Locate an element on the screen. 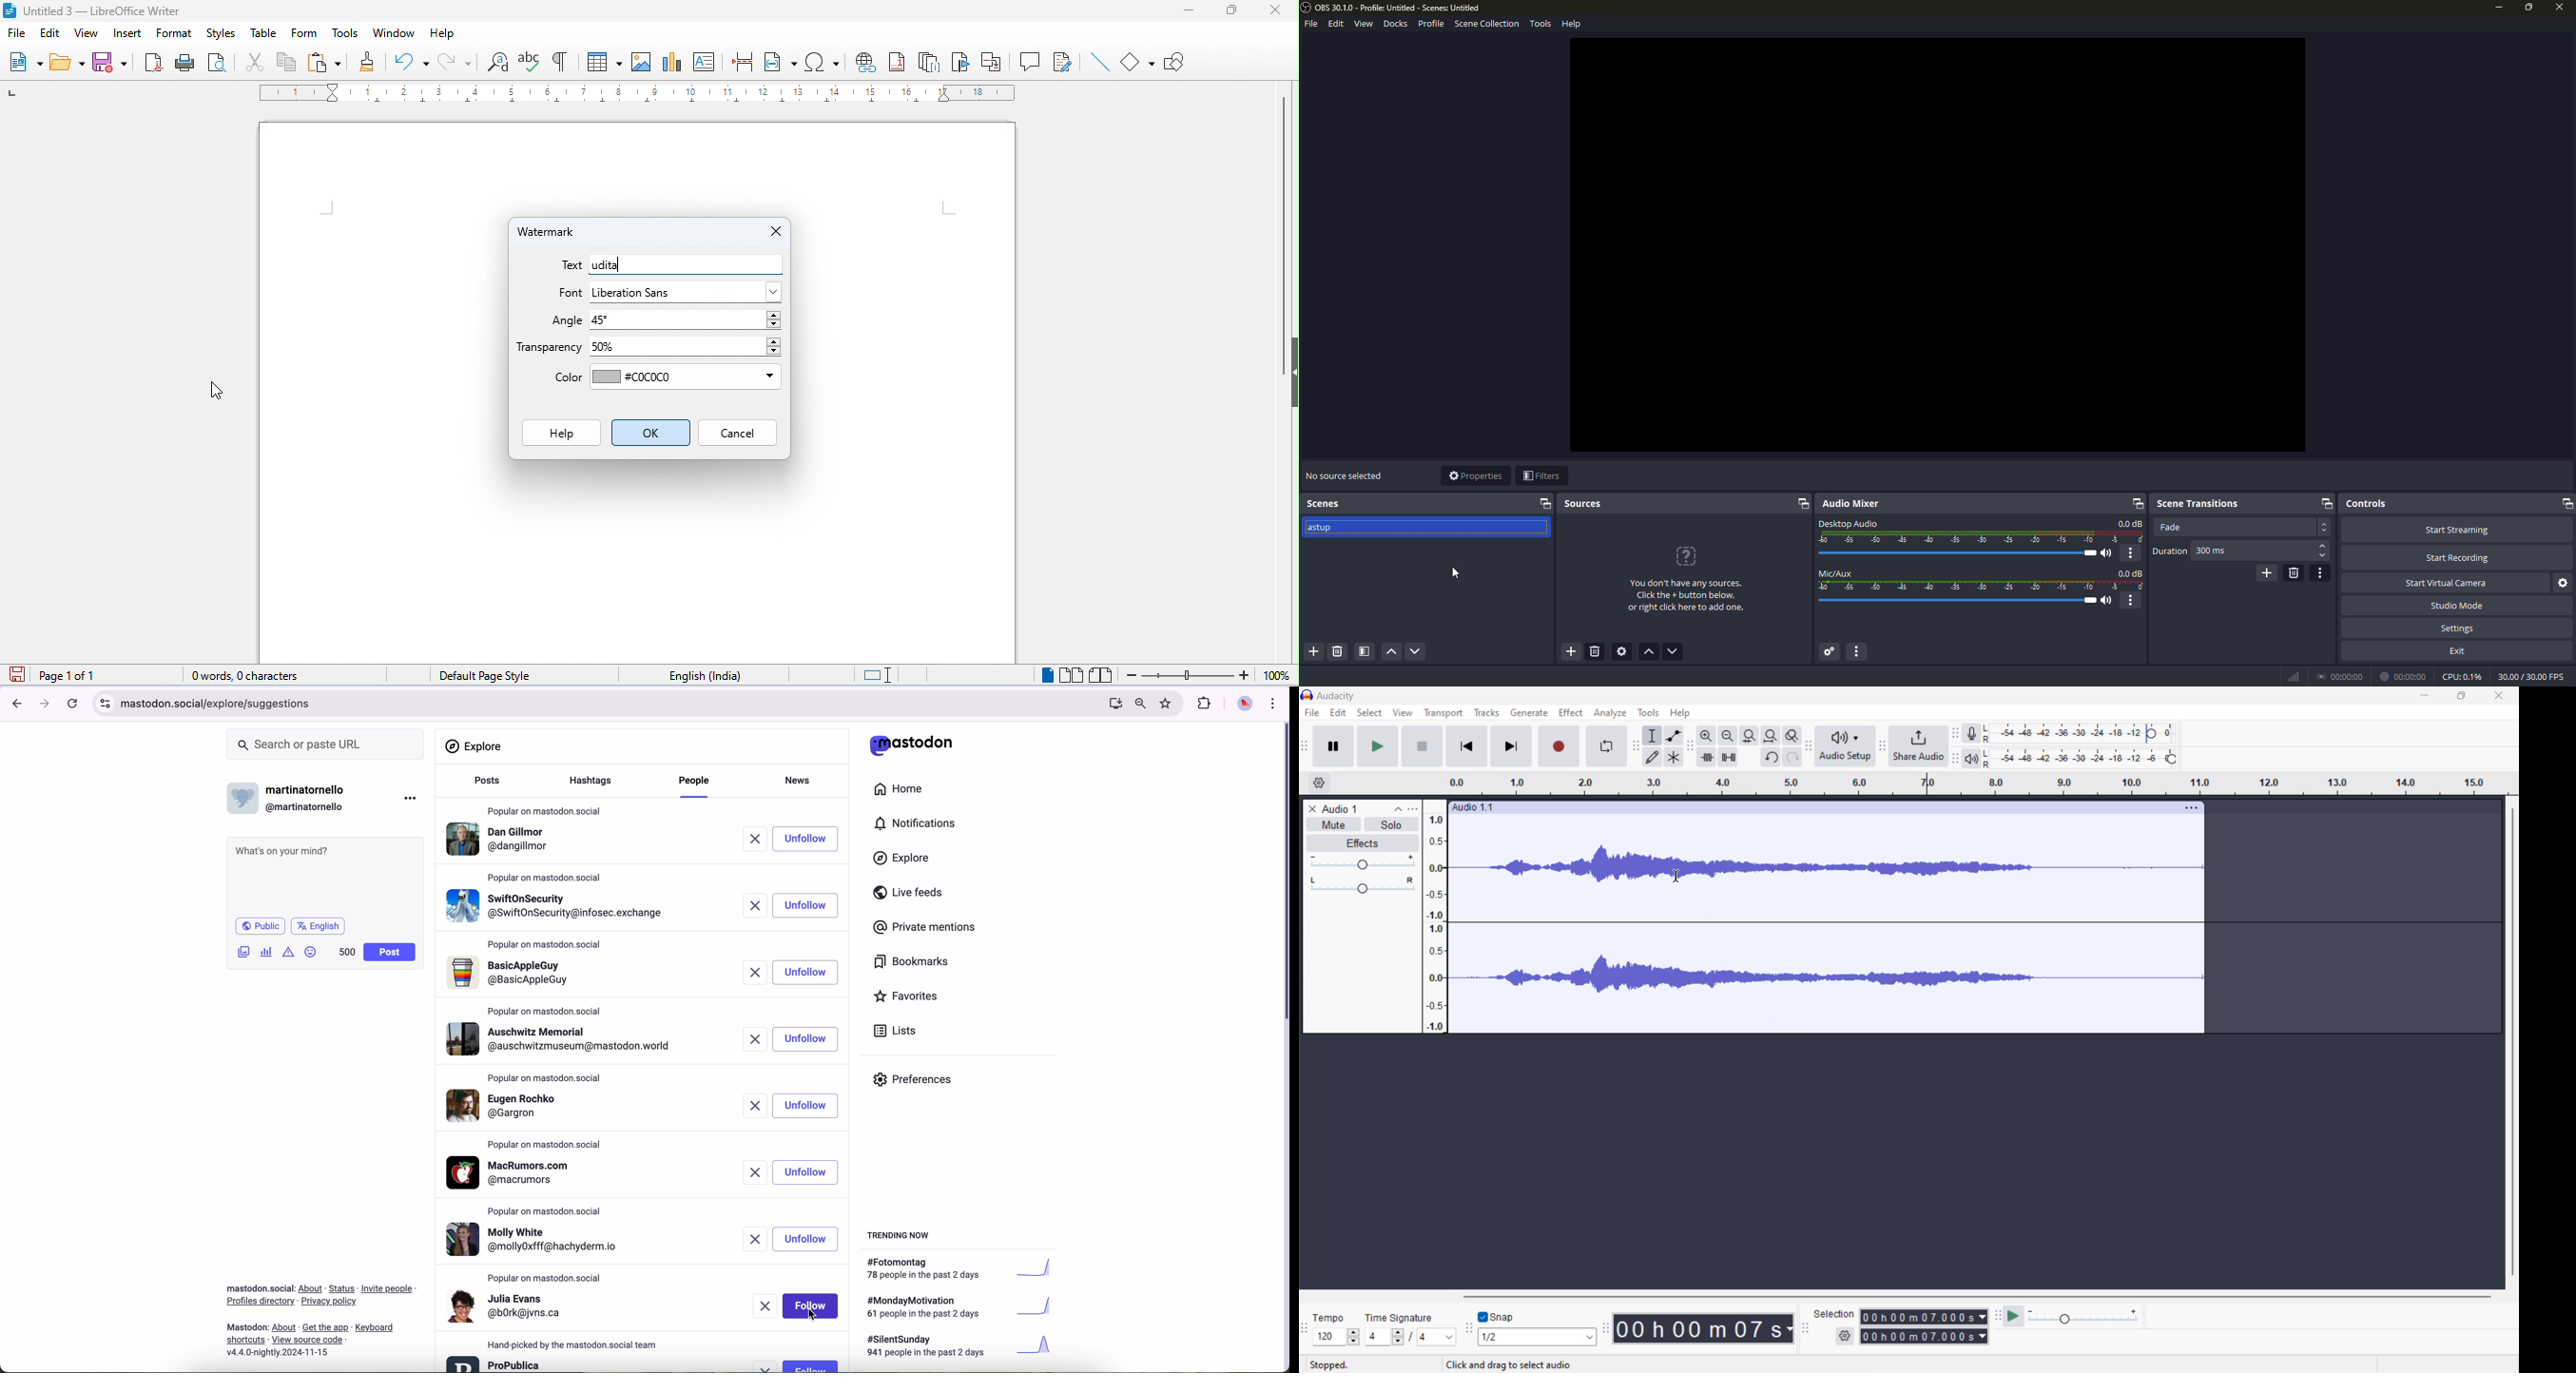  remove is located at coordinates (767, 1306).